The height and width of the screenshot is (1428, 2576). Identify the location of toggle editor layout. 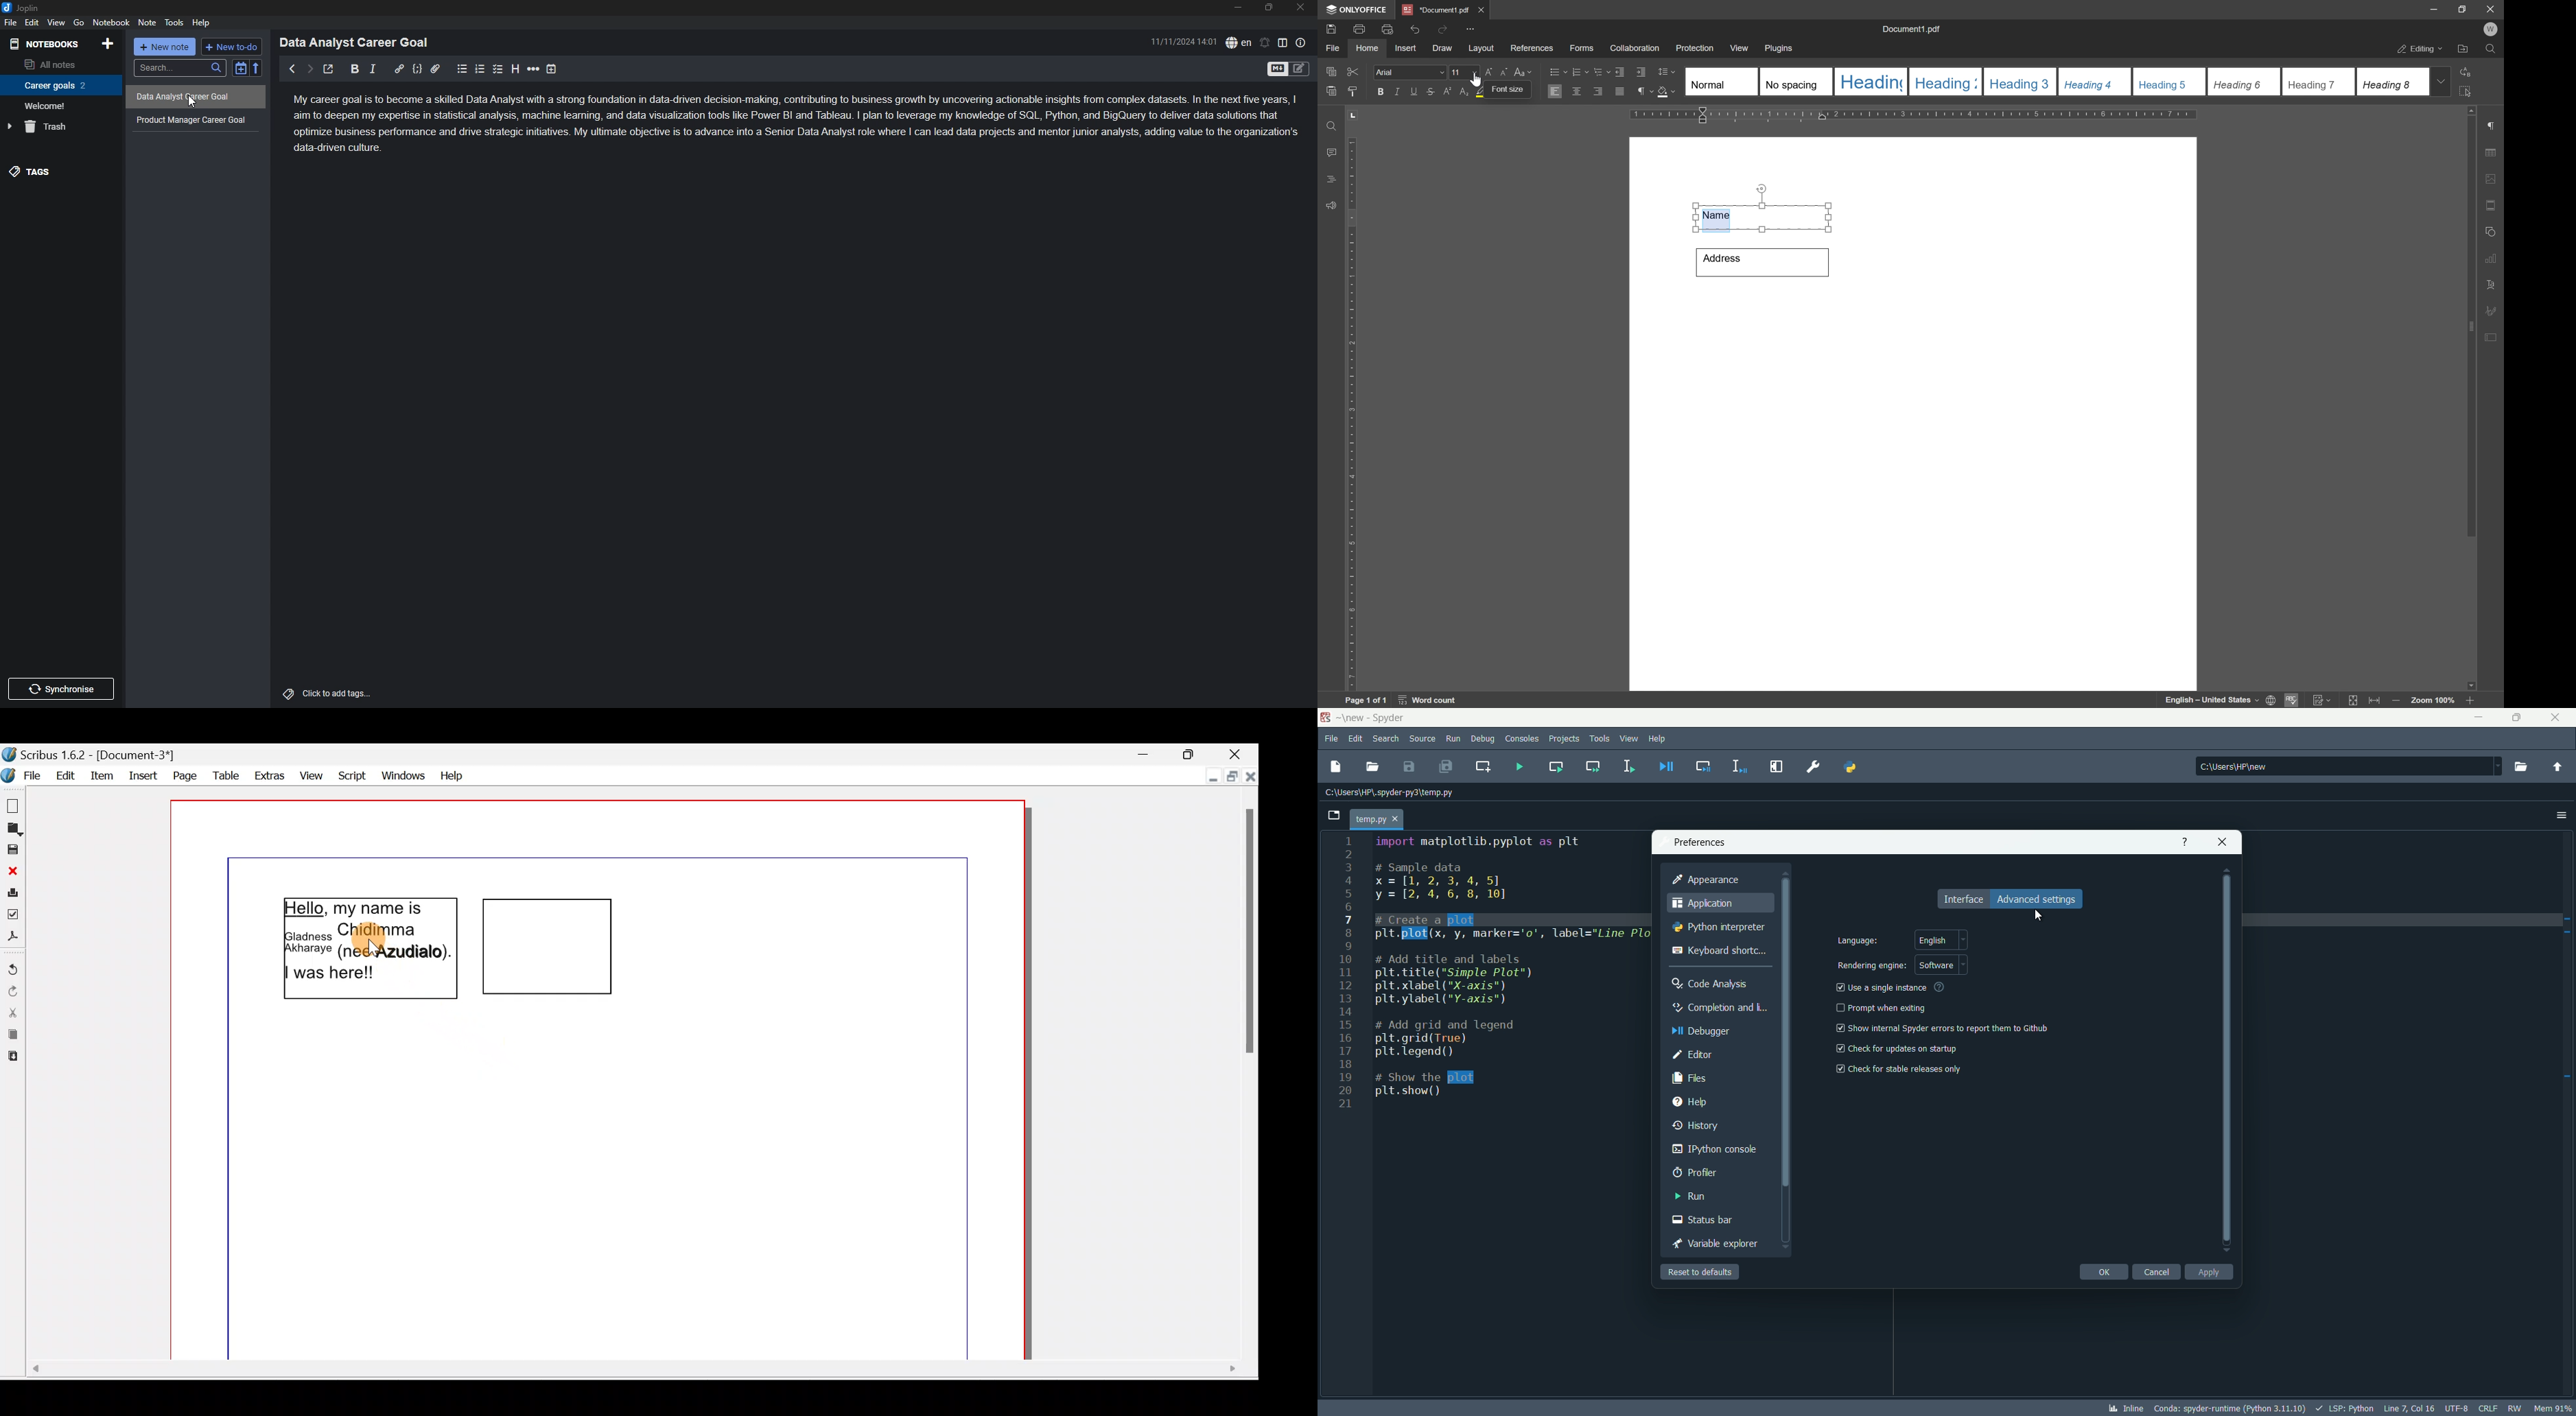
(1283, 42).